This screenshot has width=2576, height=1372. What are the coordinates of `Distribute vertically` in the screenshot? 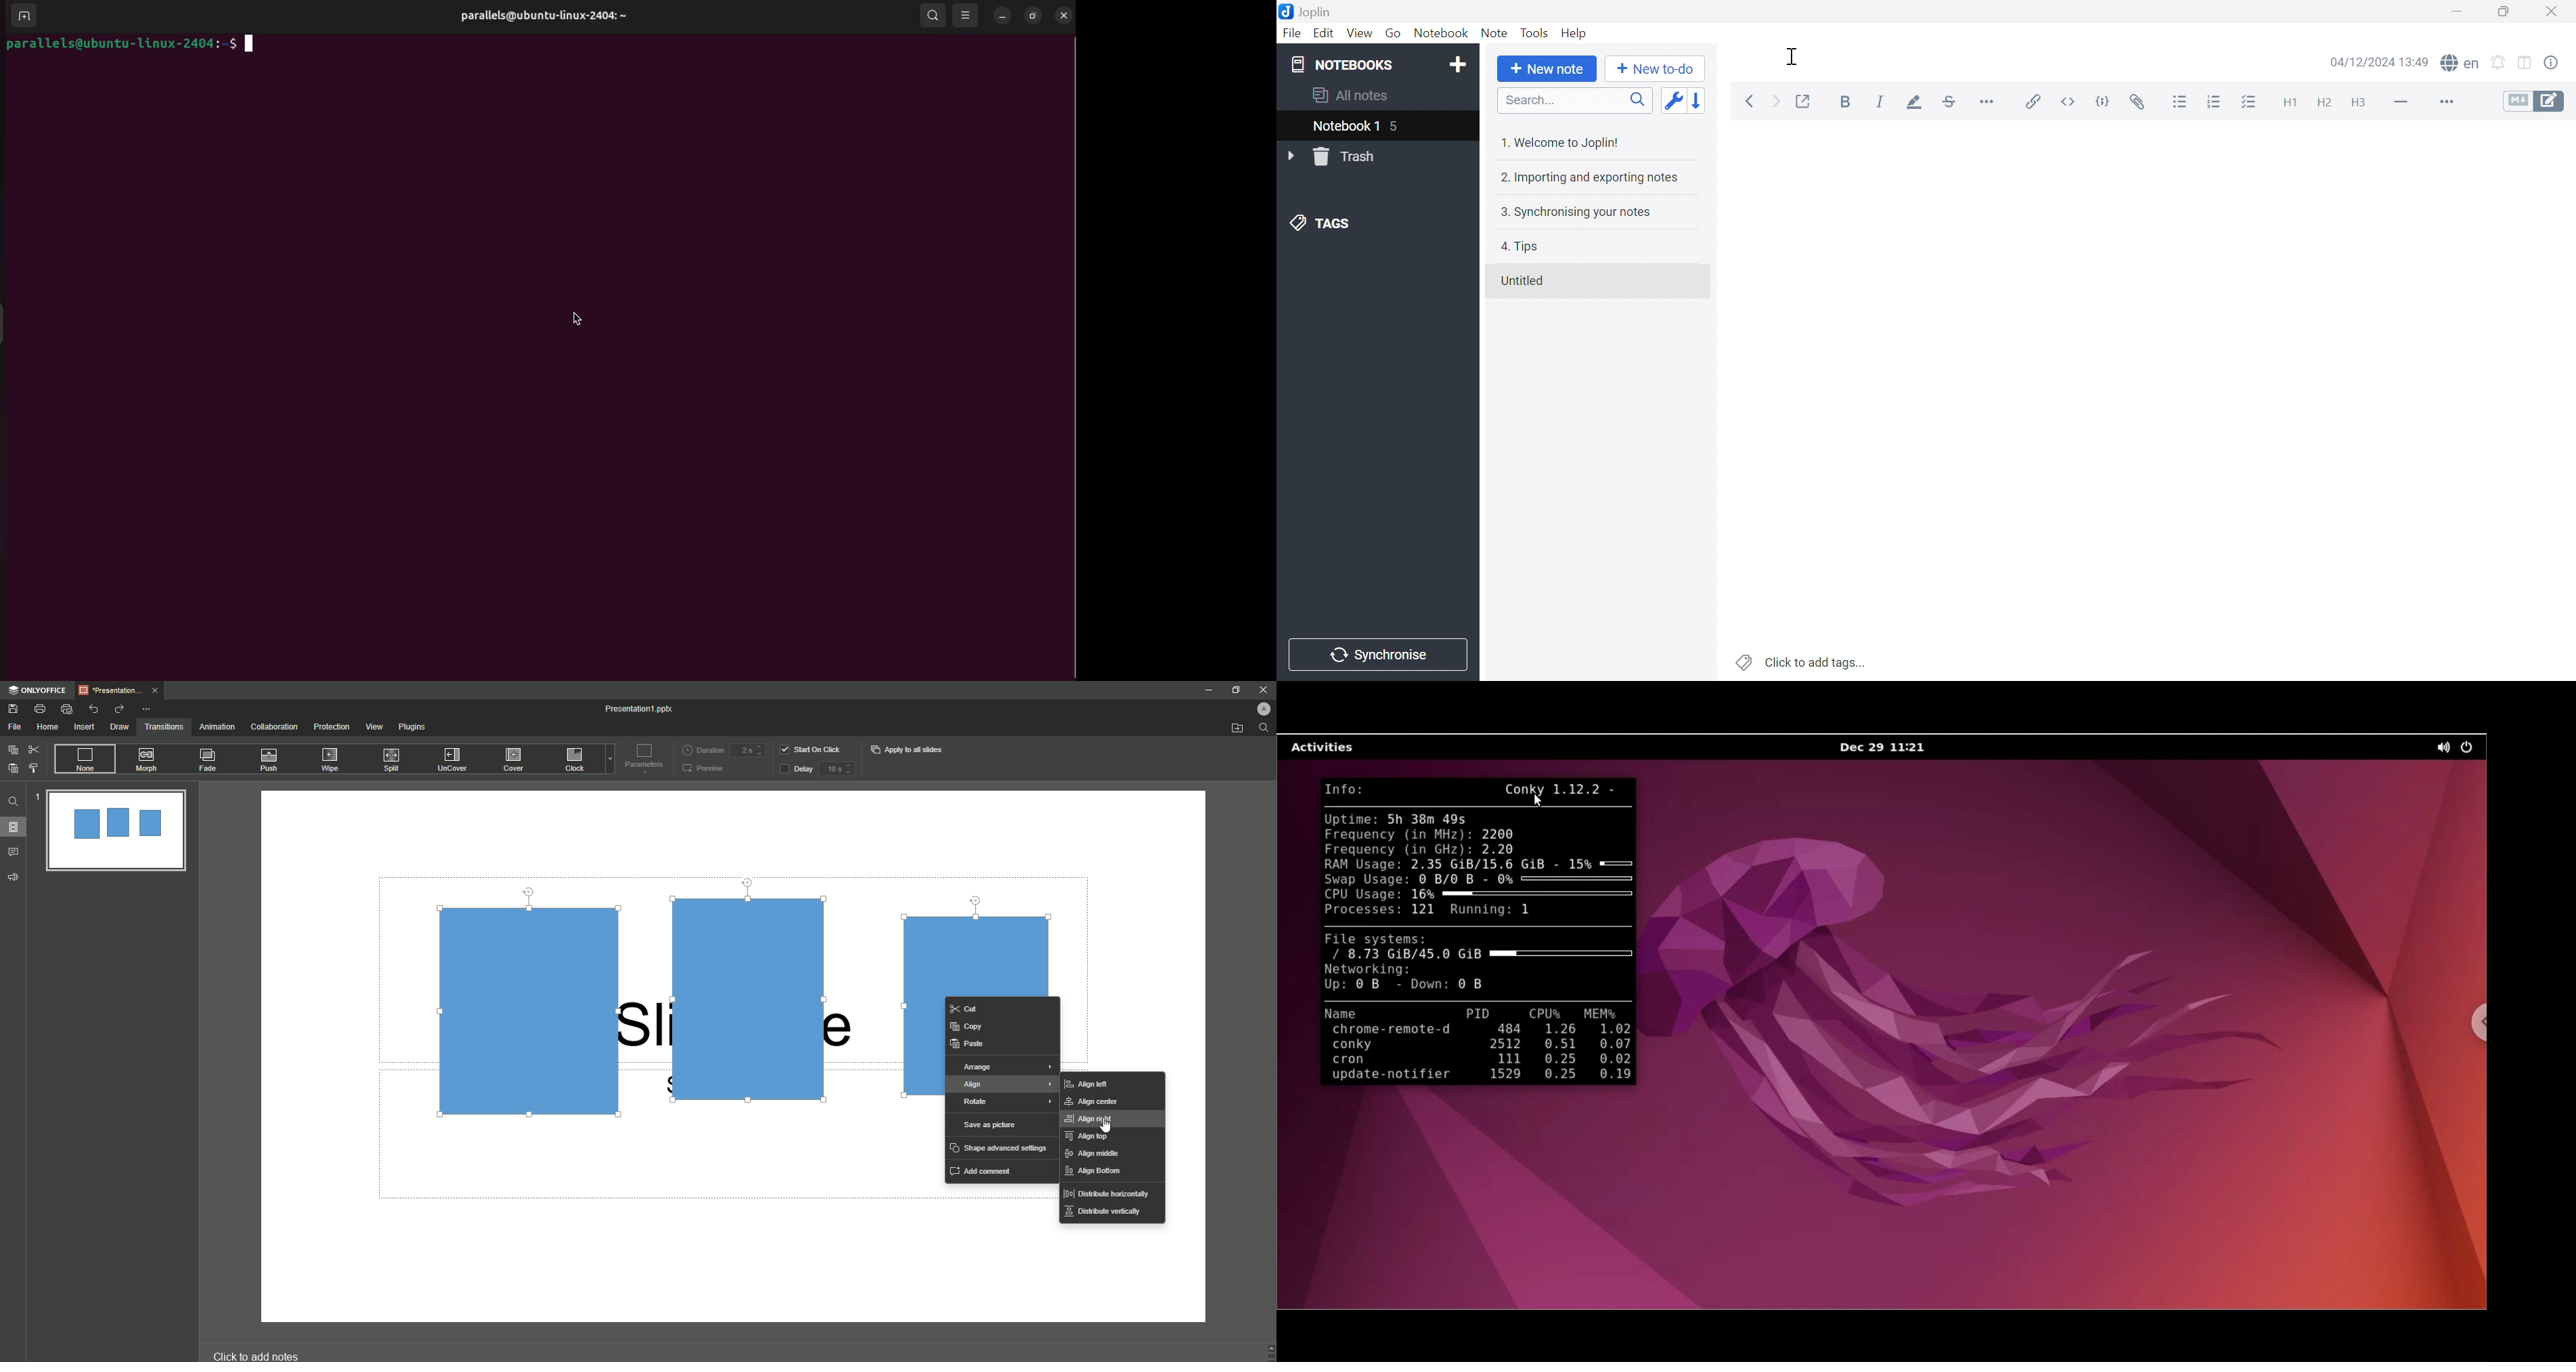 It's located at (1102, 1216).